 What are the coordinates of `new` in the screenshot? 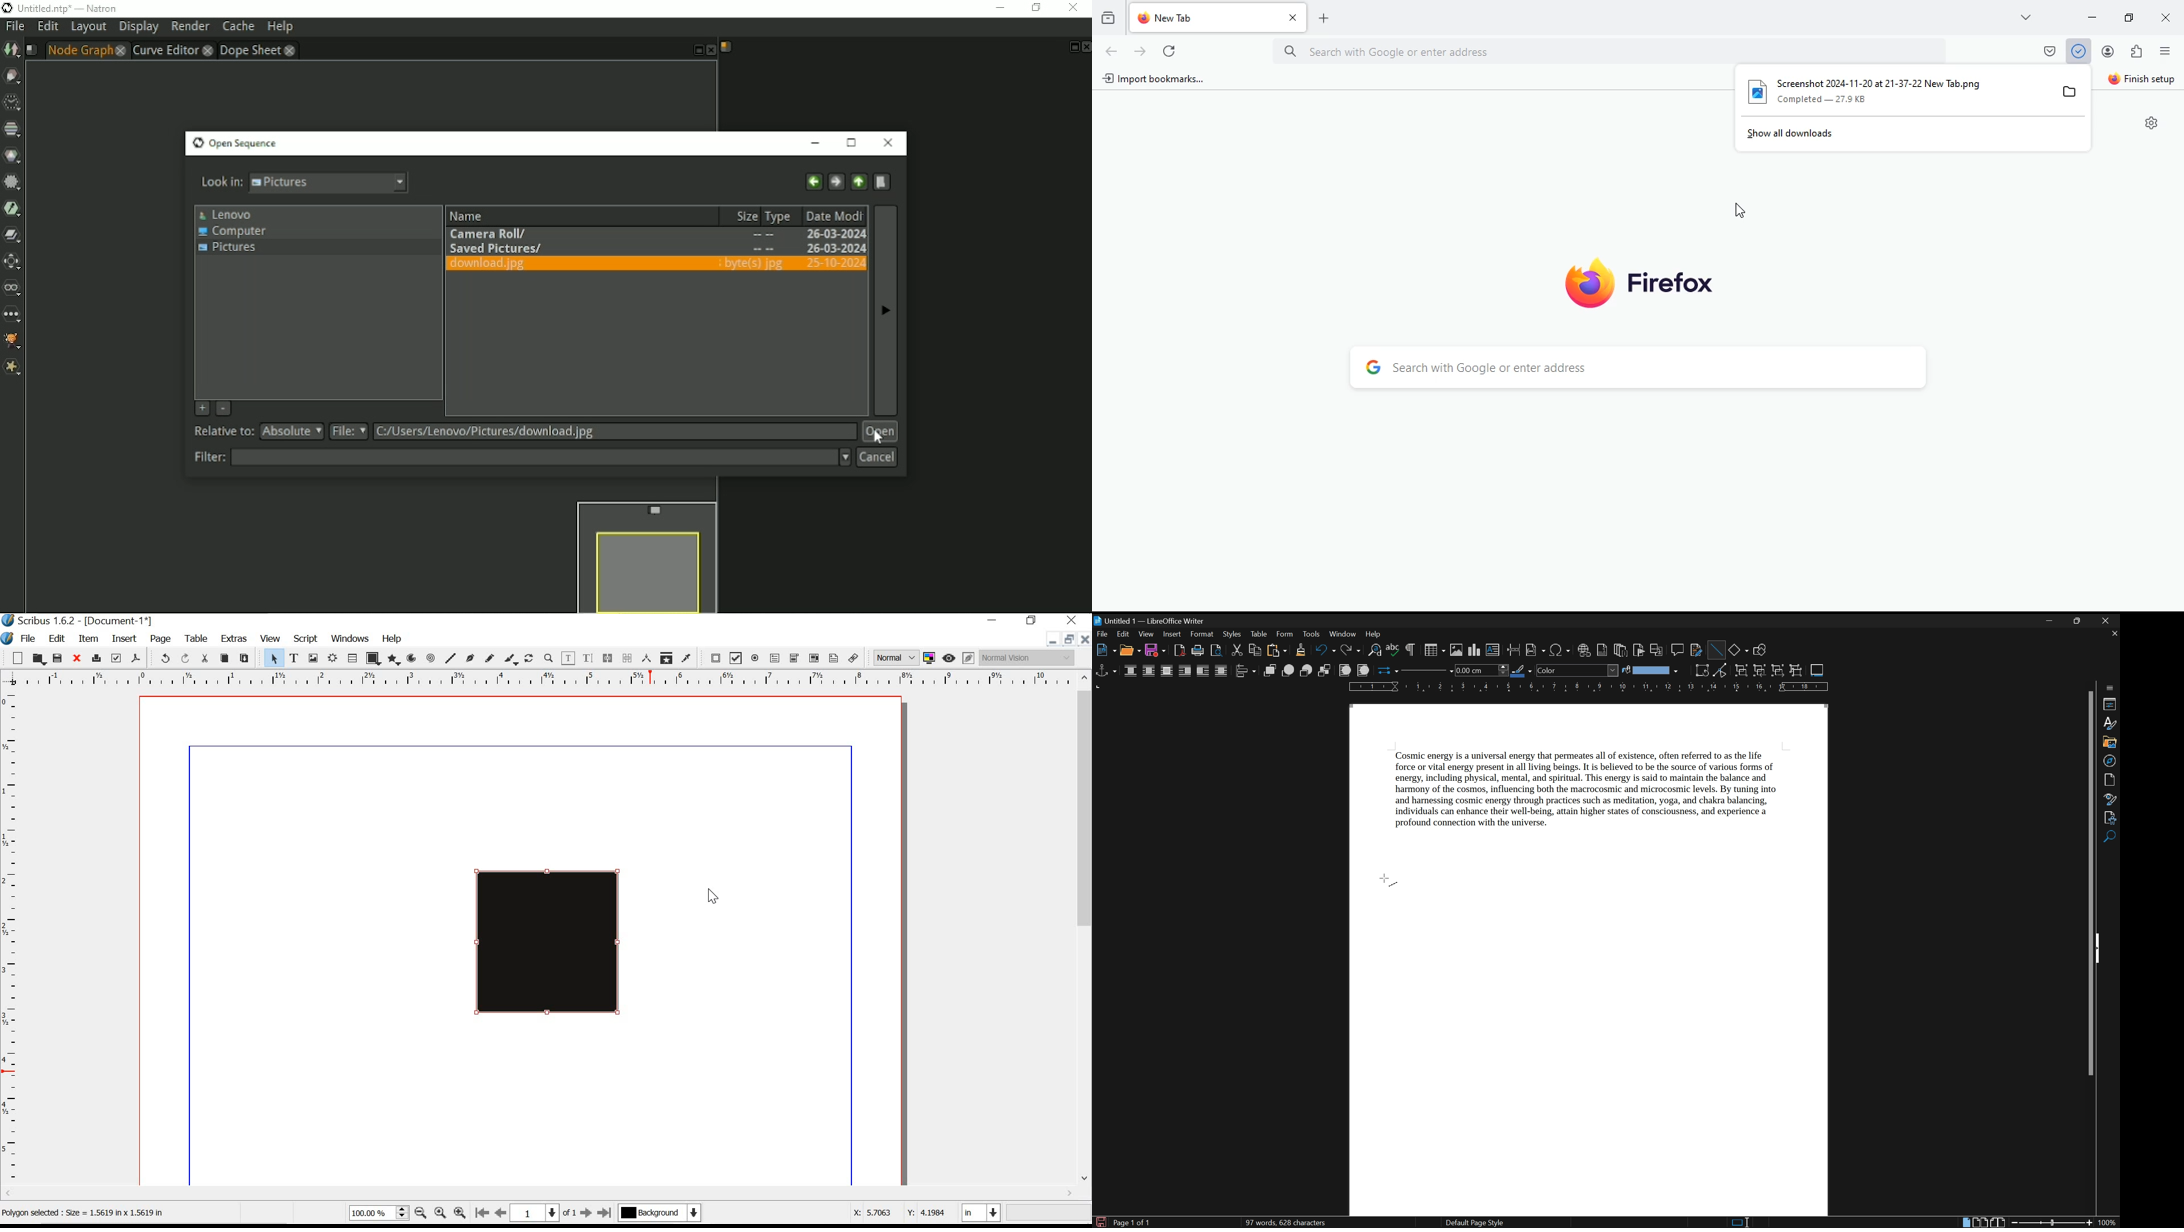 It's located at (1106, 651).